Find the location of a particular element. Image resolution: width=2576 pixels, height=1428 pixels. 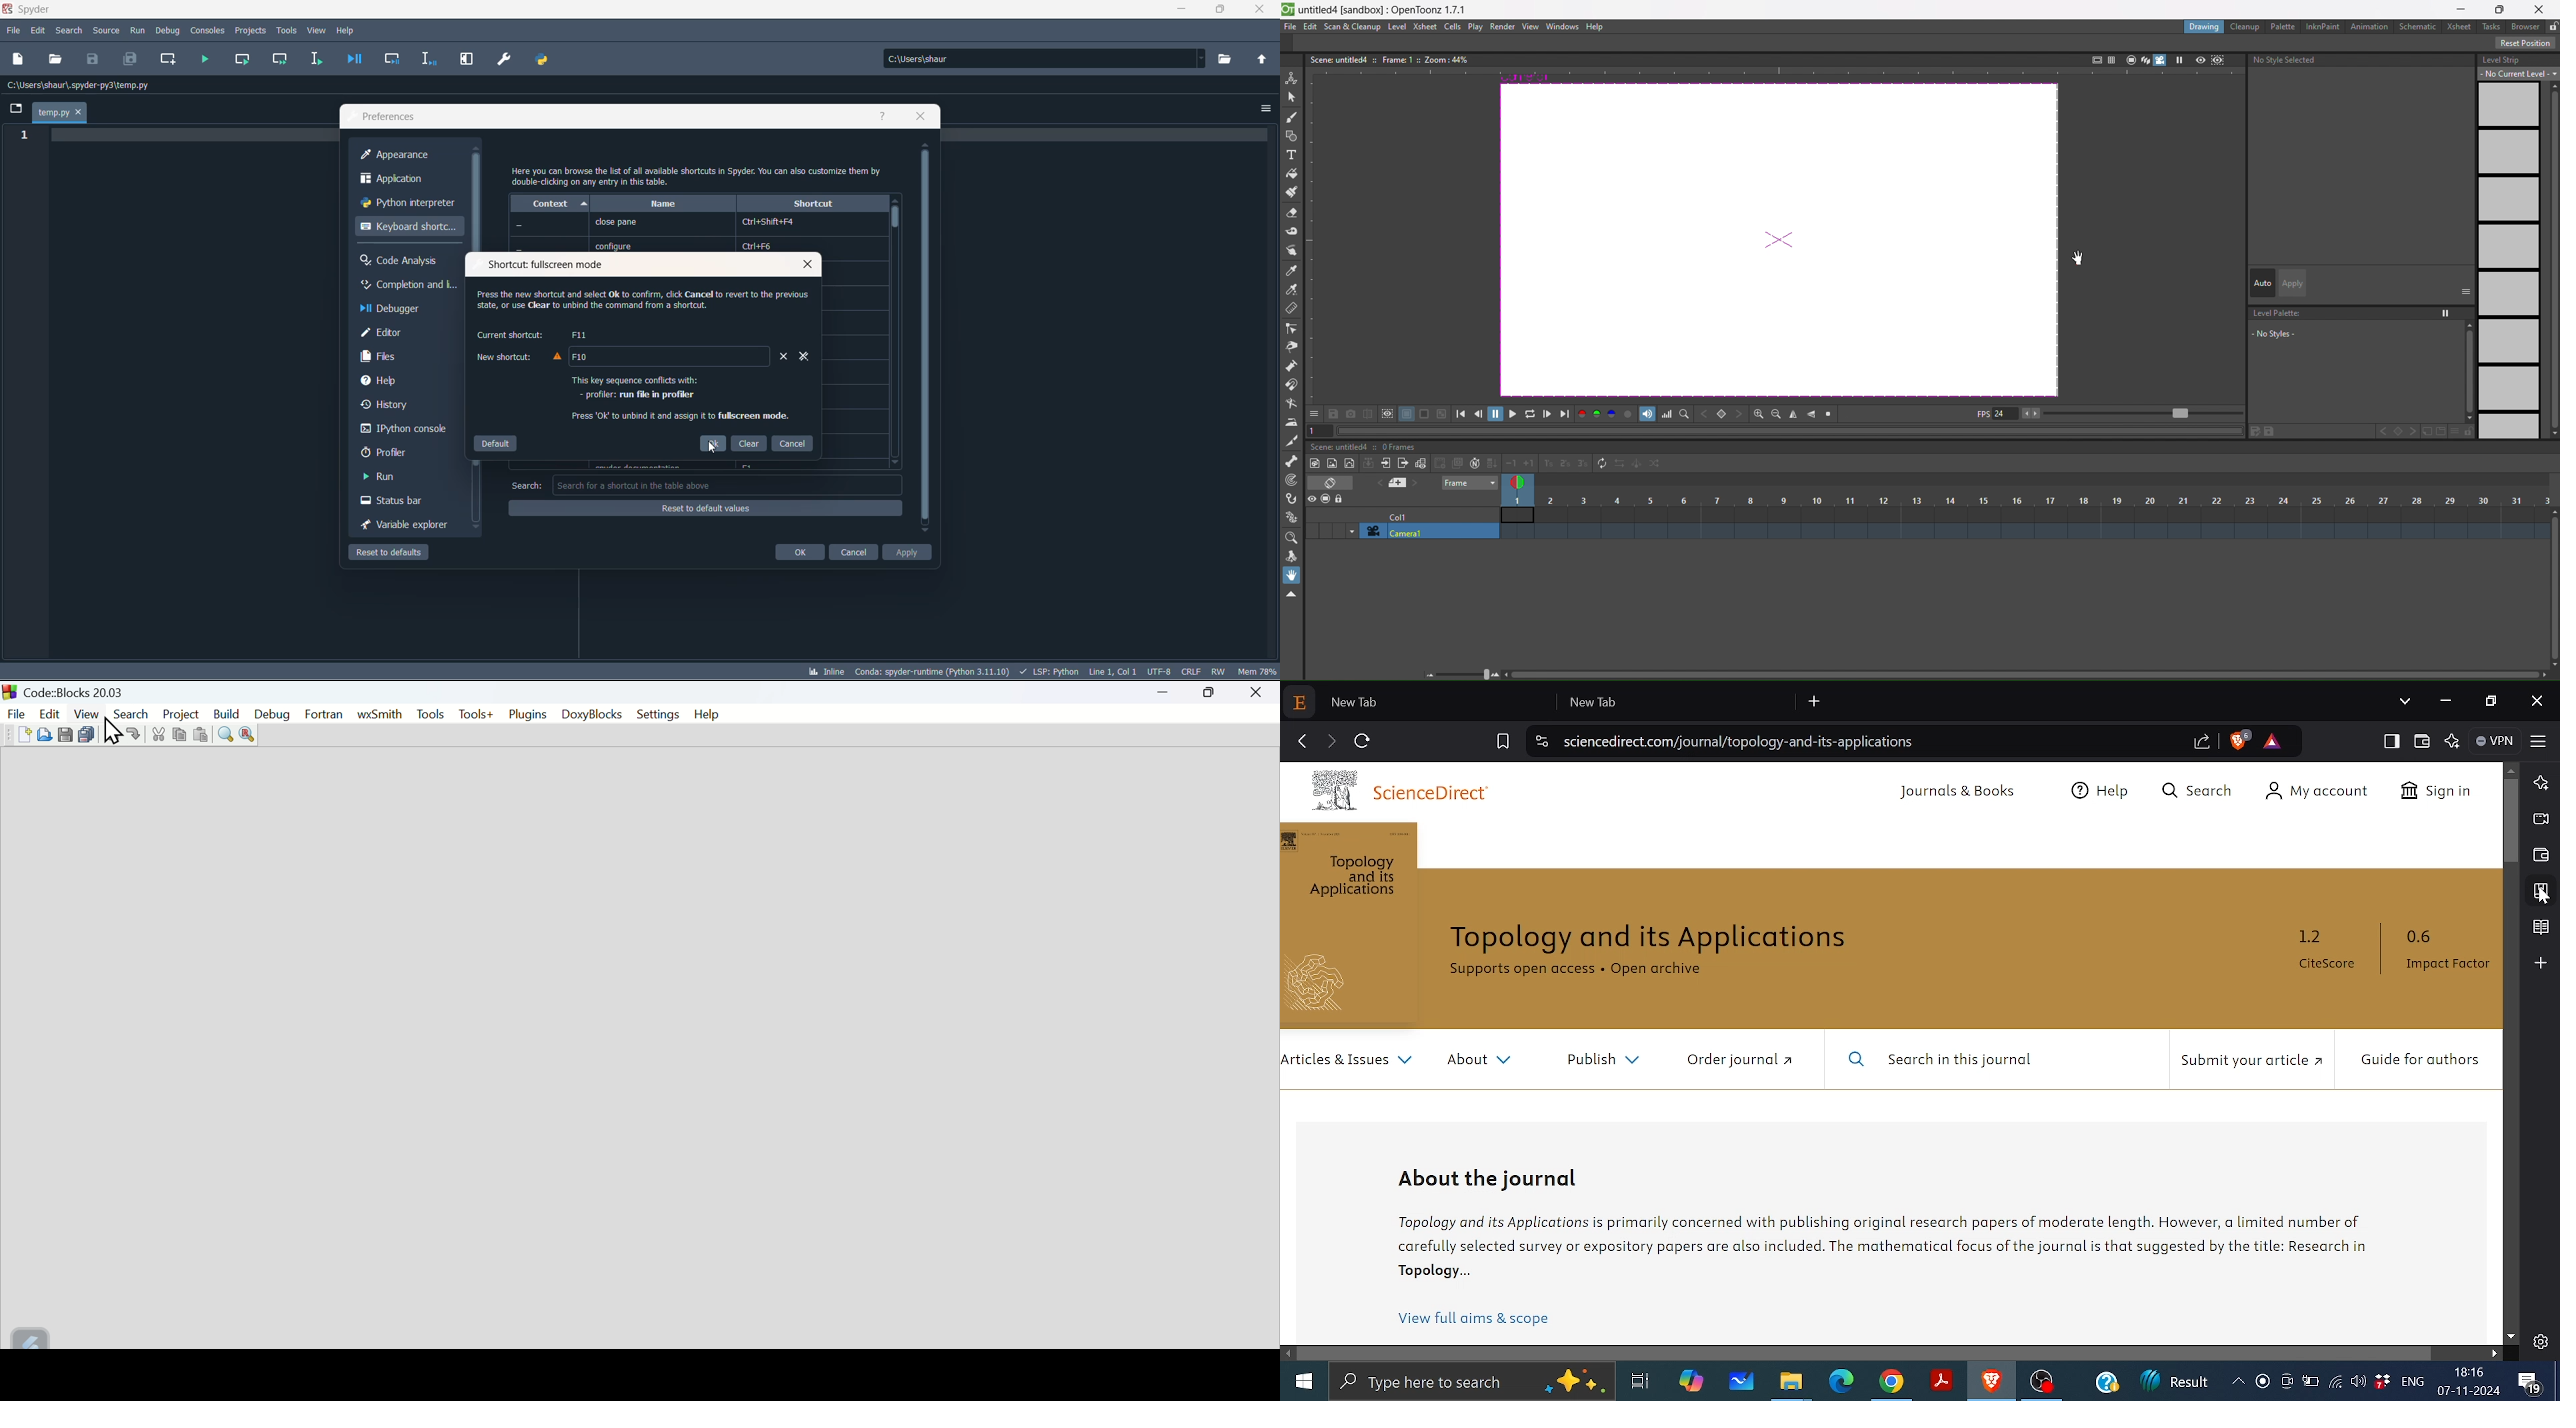

double click to toggle onion skin is located at coordinates (1522, 481).